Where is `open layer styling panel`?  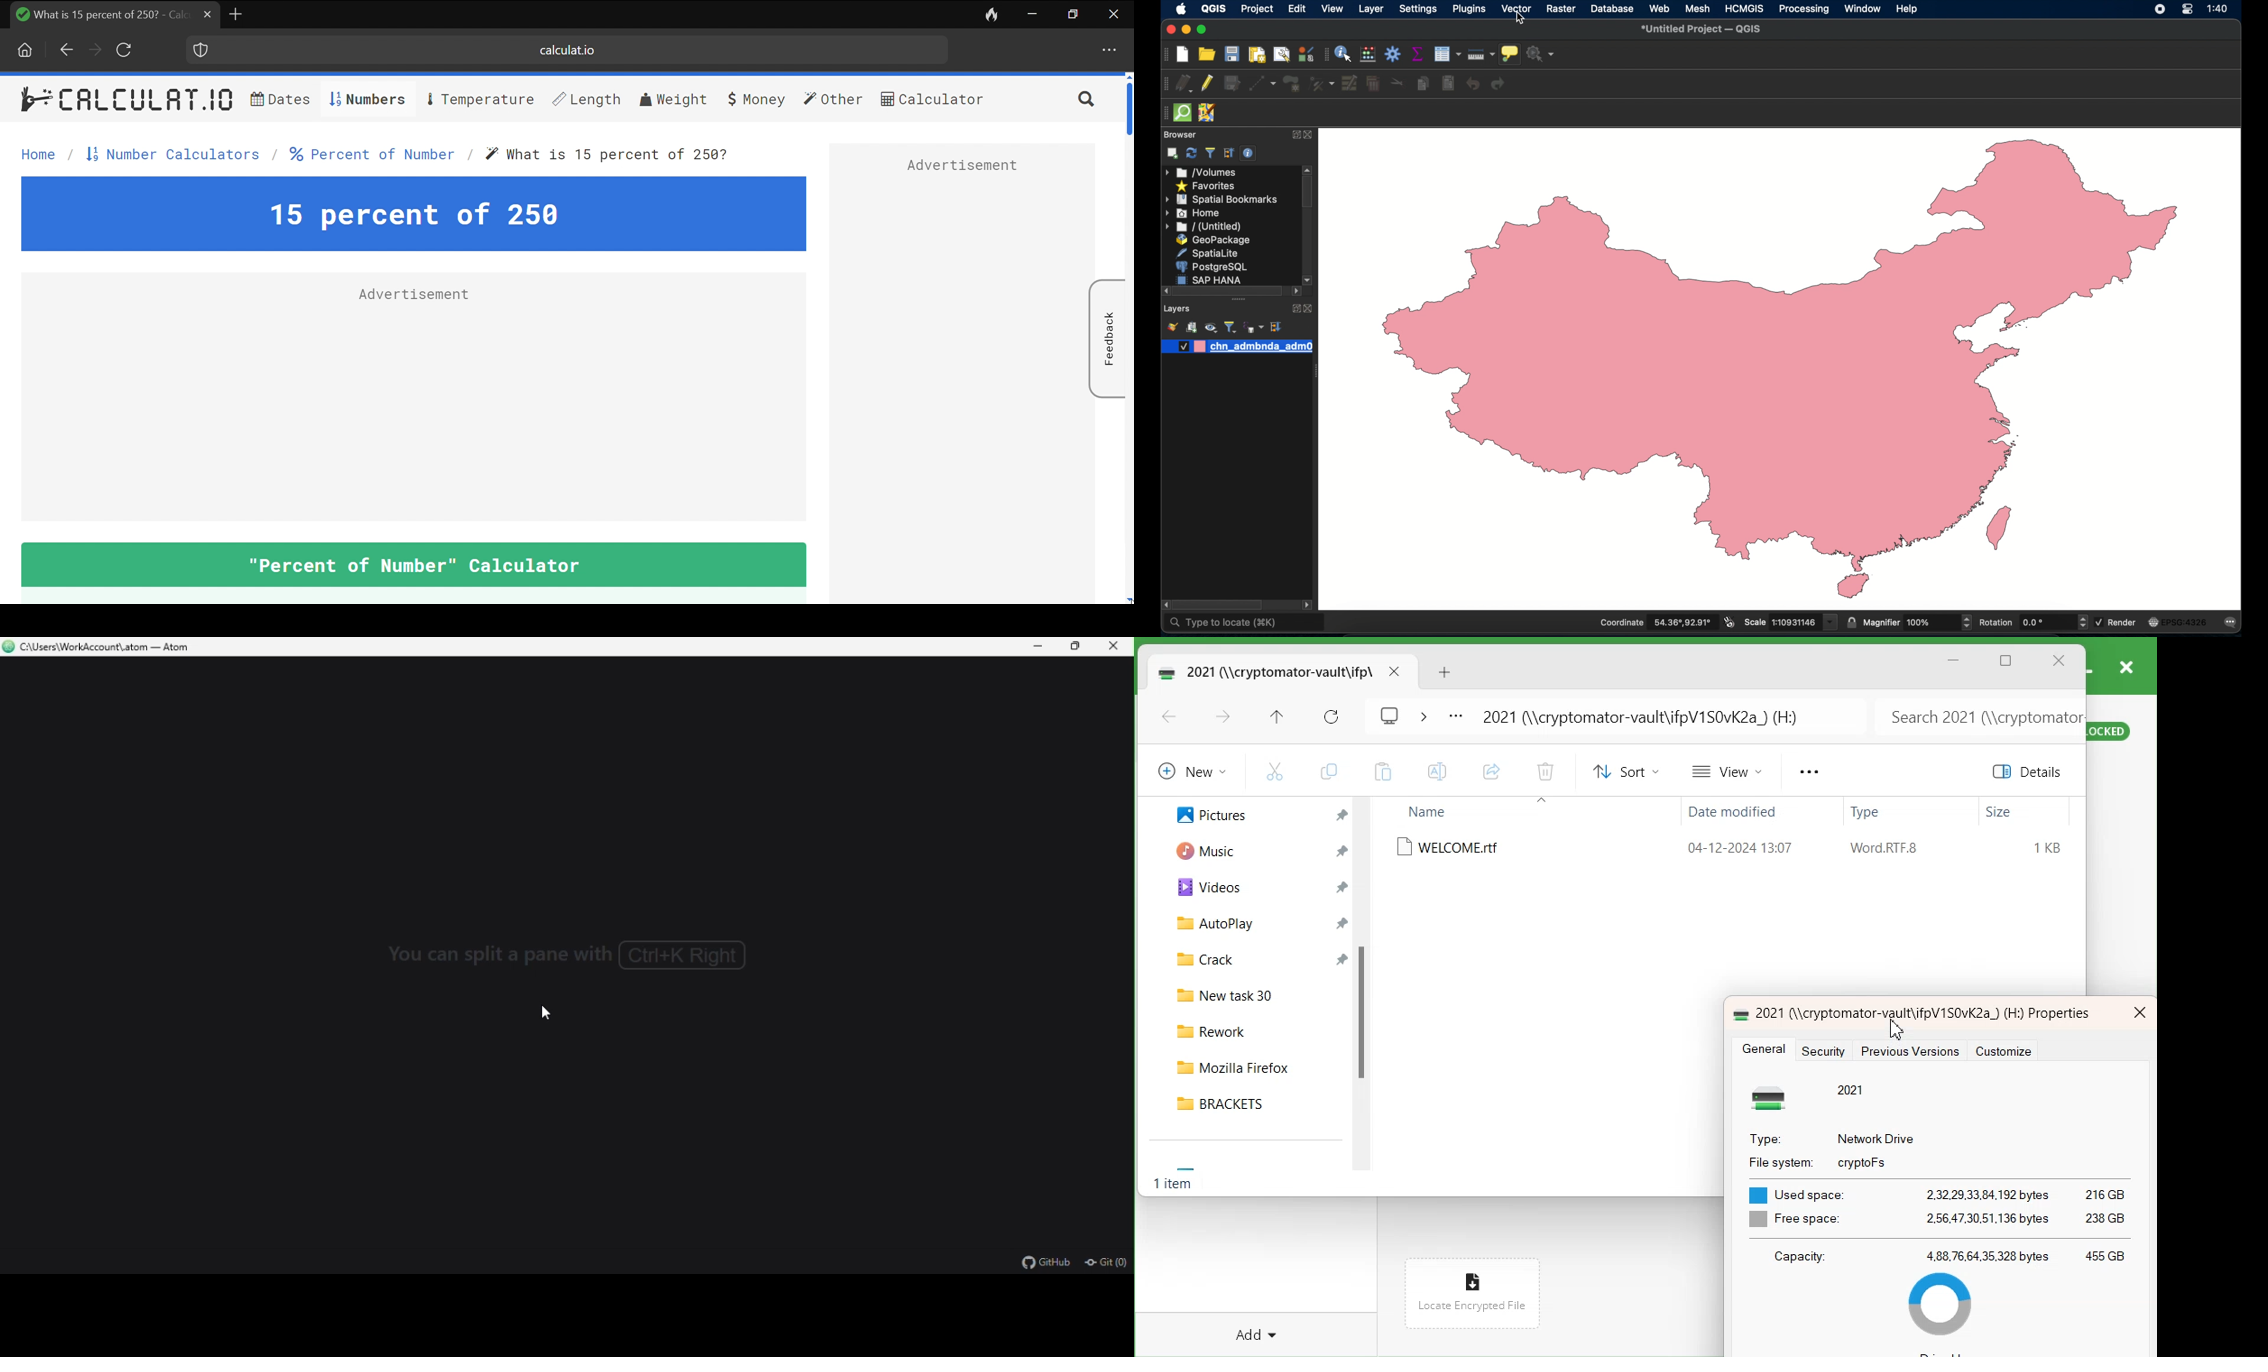
open layer styling panel is located at coordinates (1171, 327).